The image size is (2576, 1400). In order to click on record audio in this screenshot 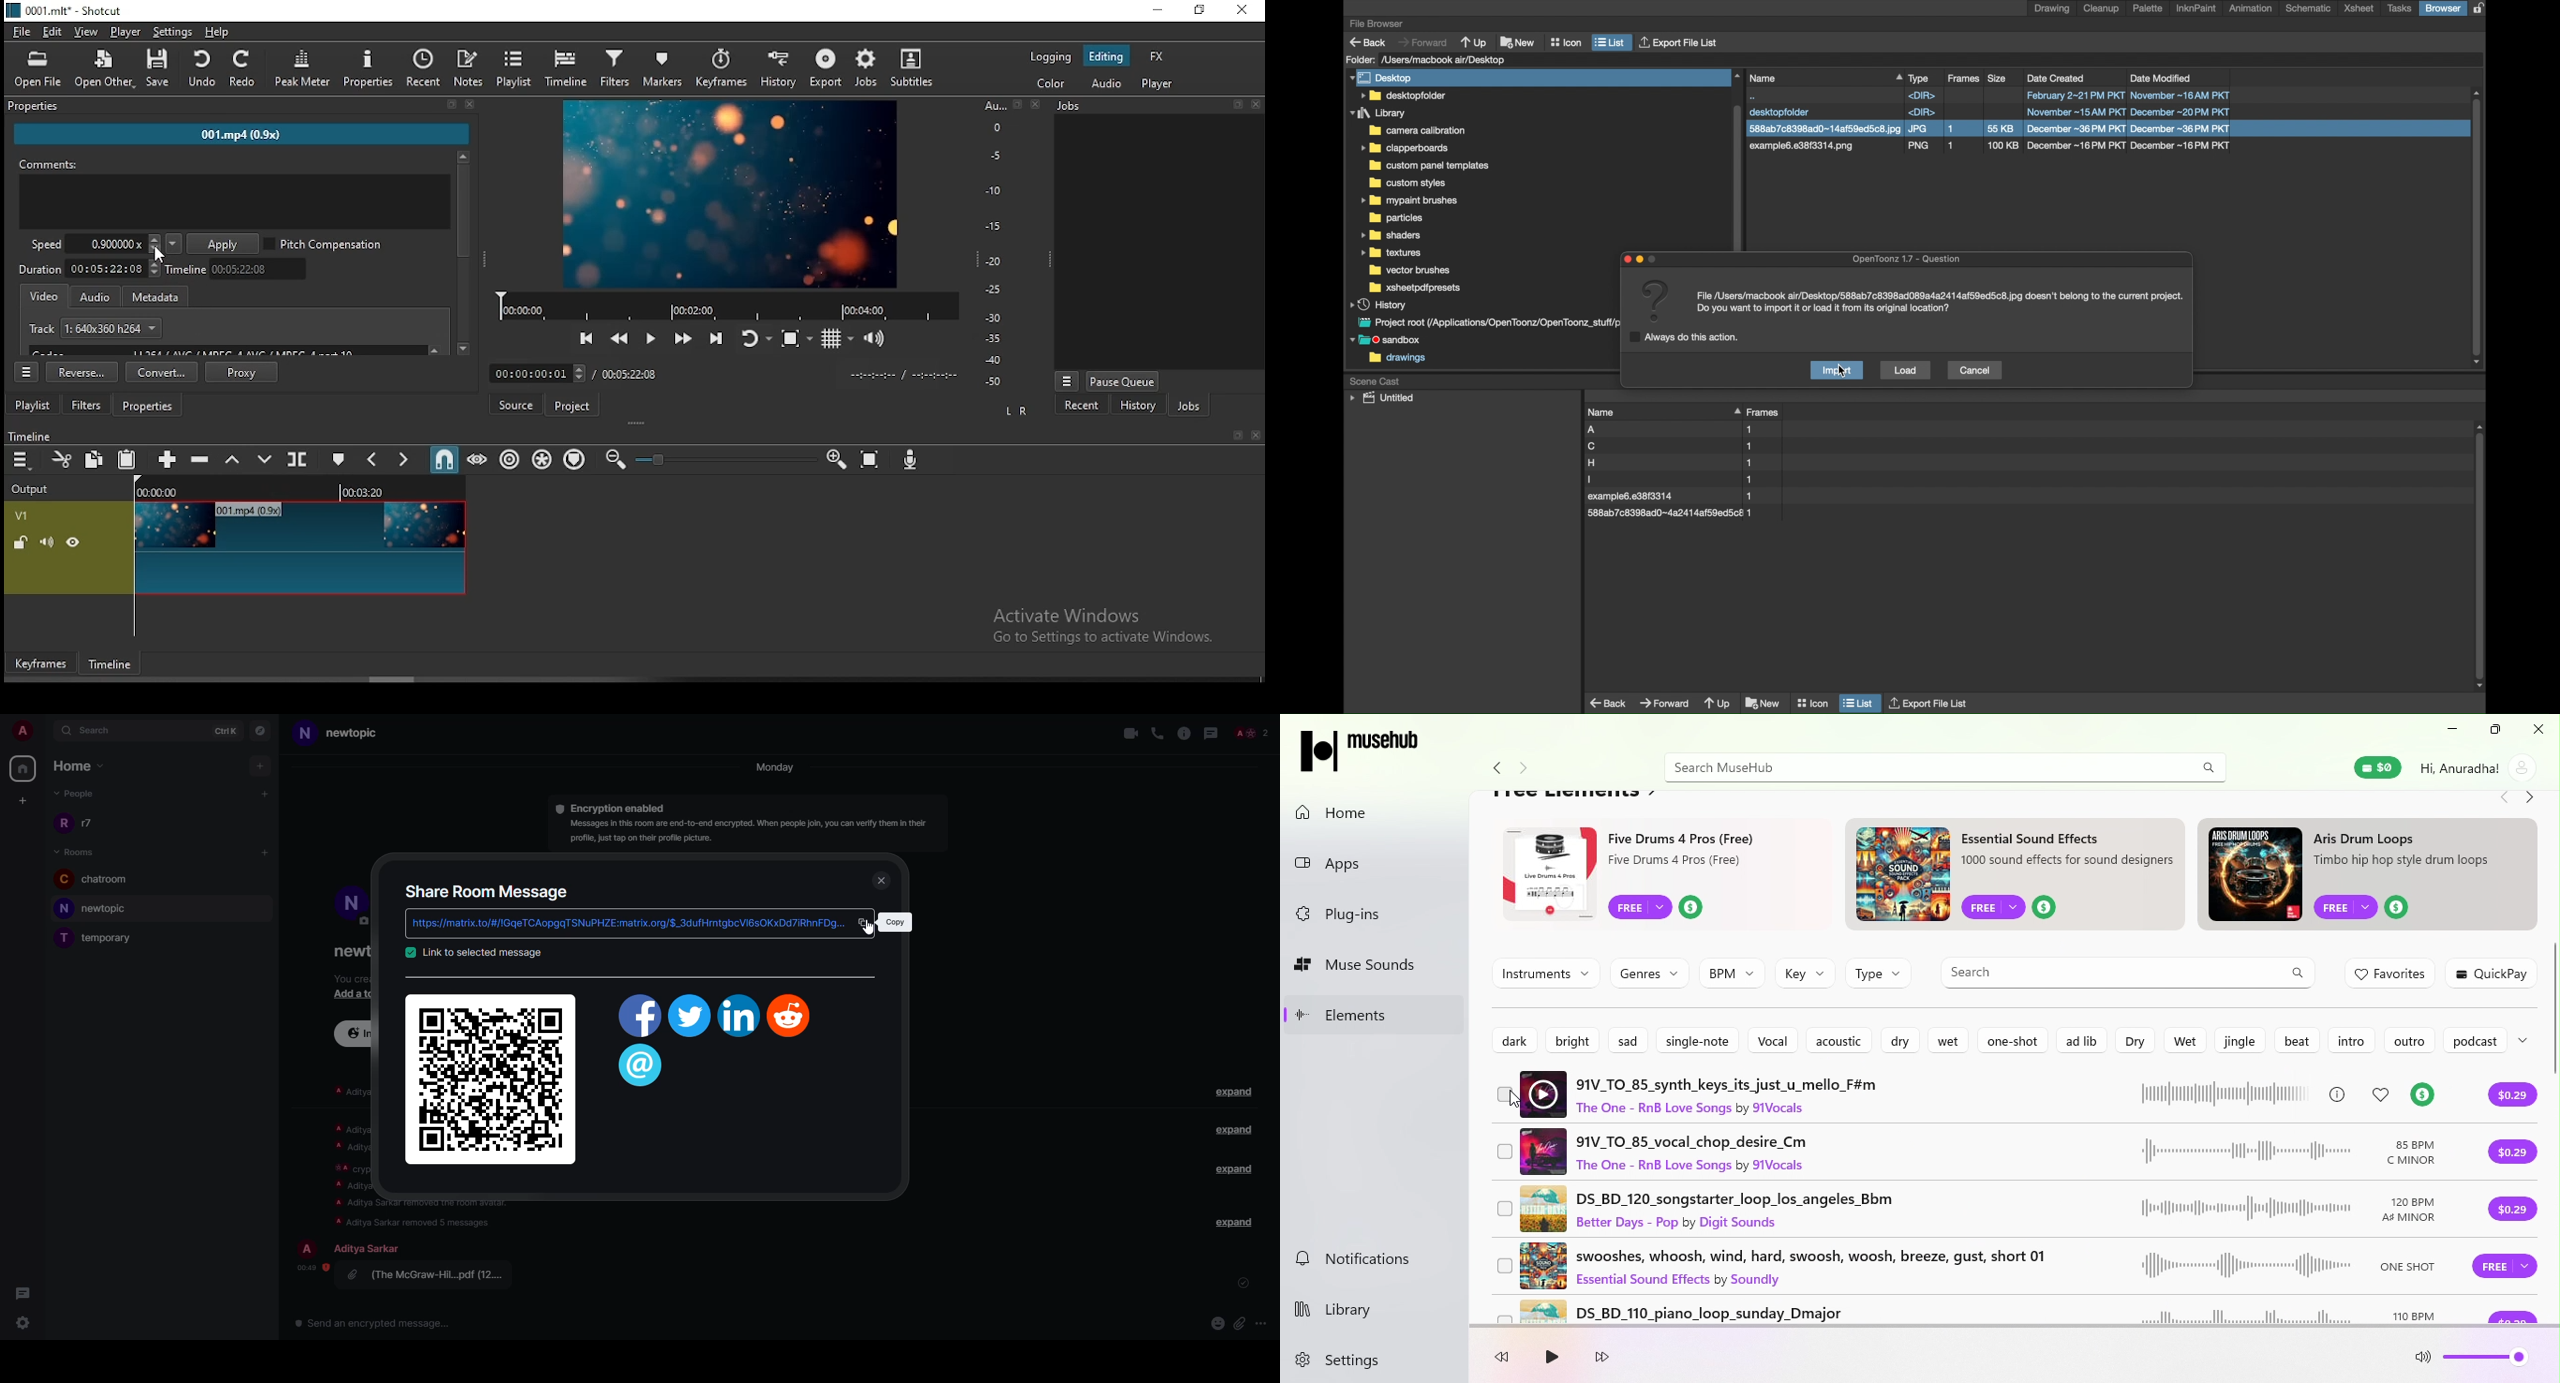, I will do `click(910, 458)`.